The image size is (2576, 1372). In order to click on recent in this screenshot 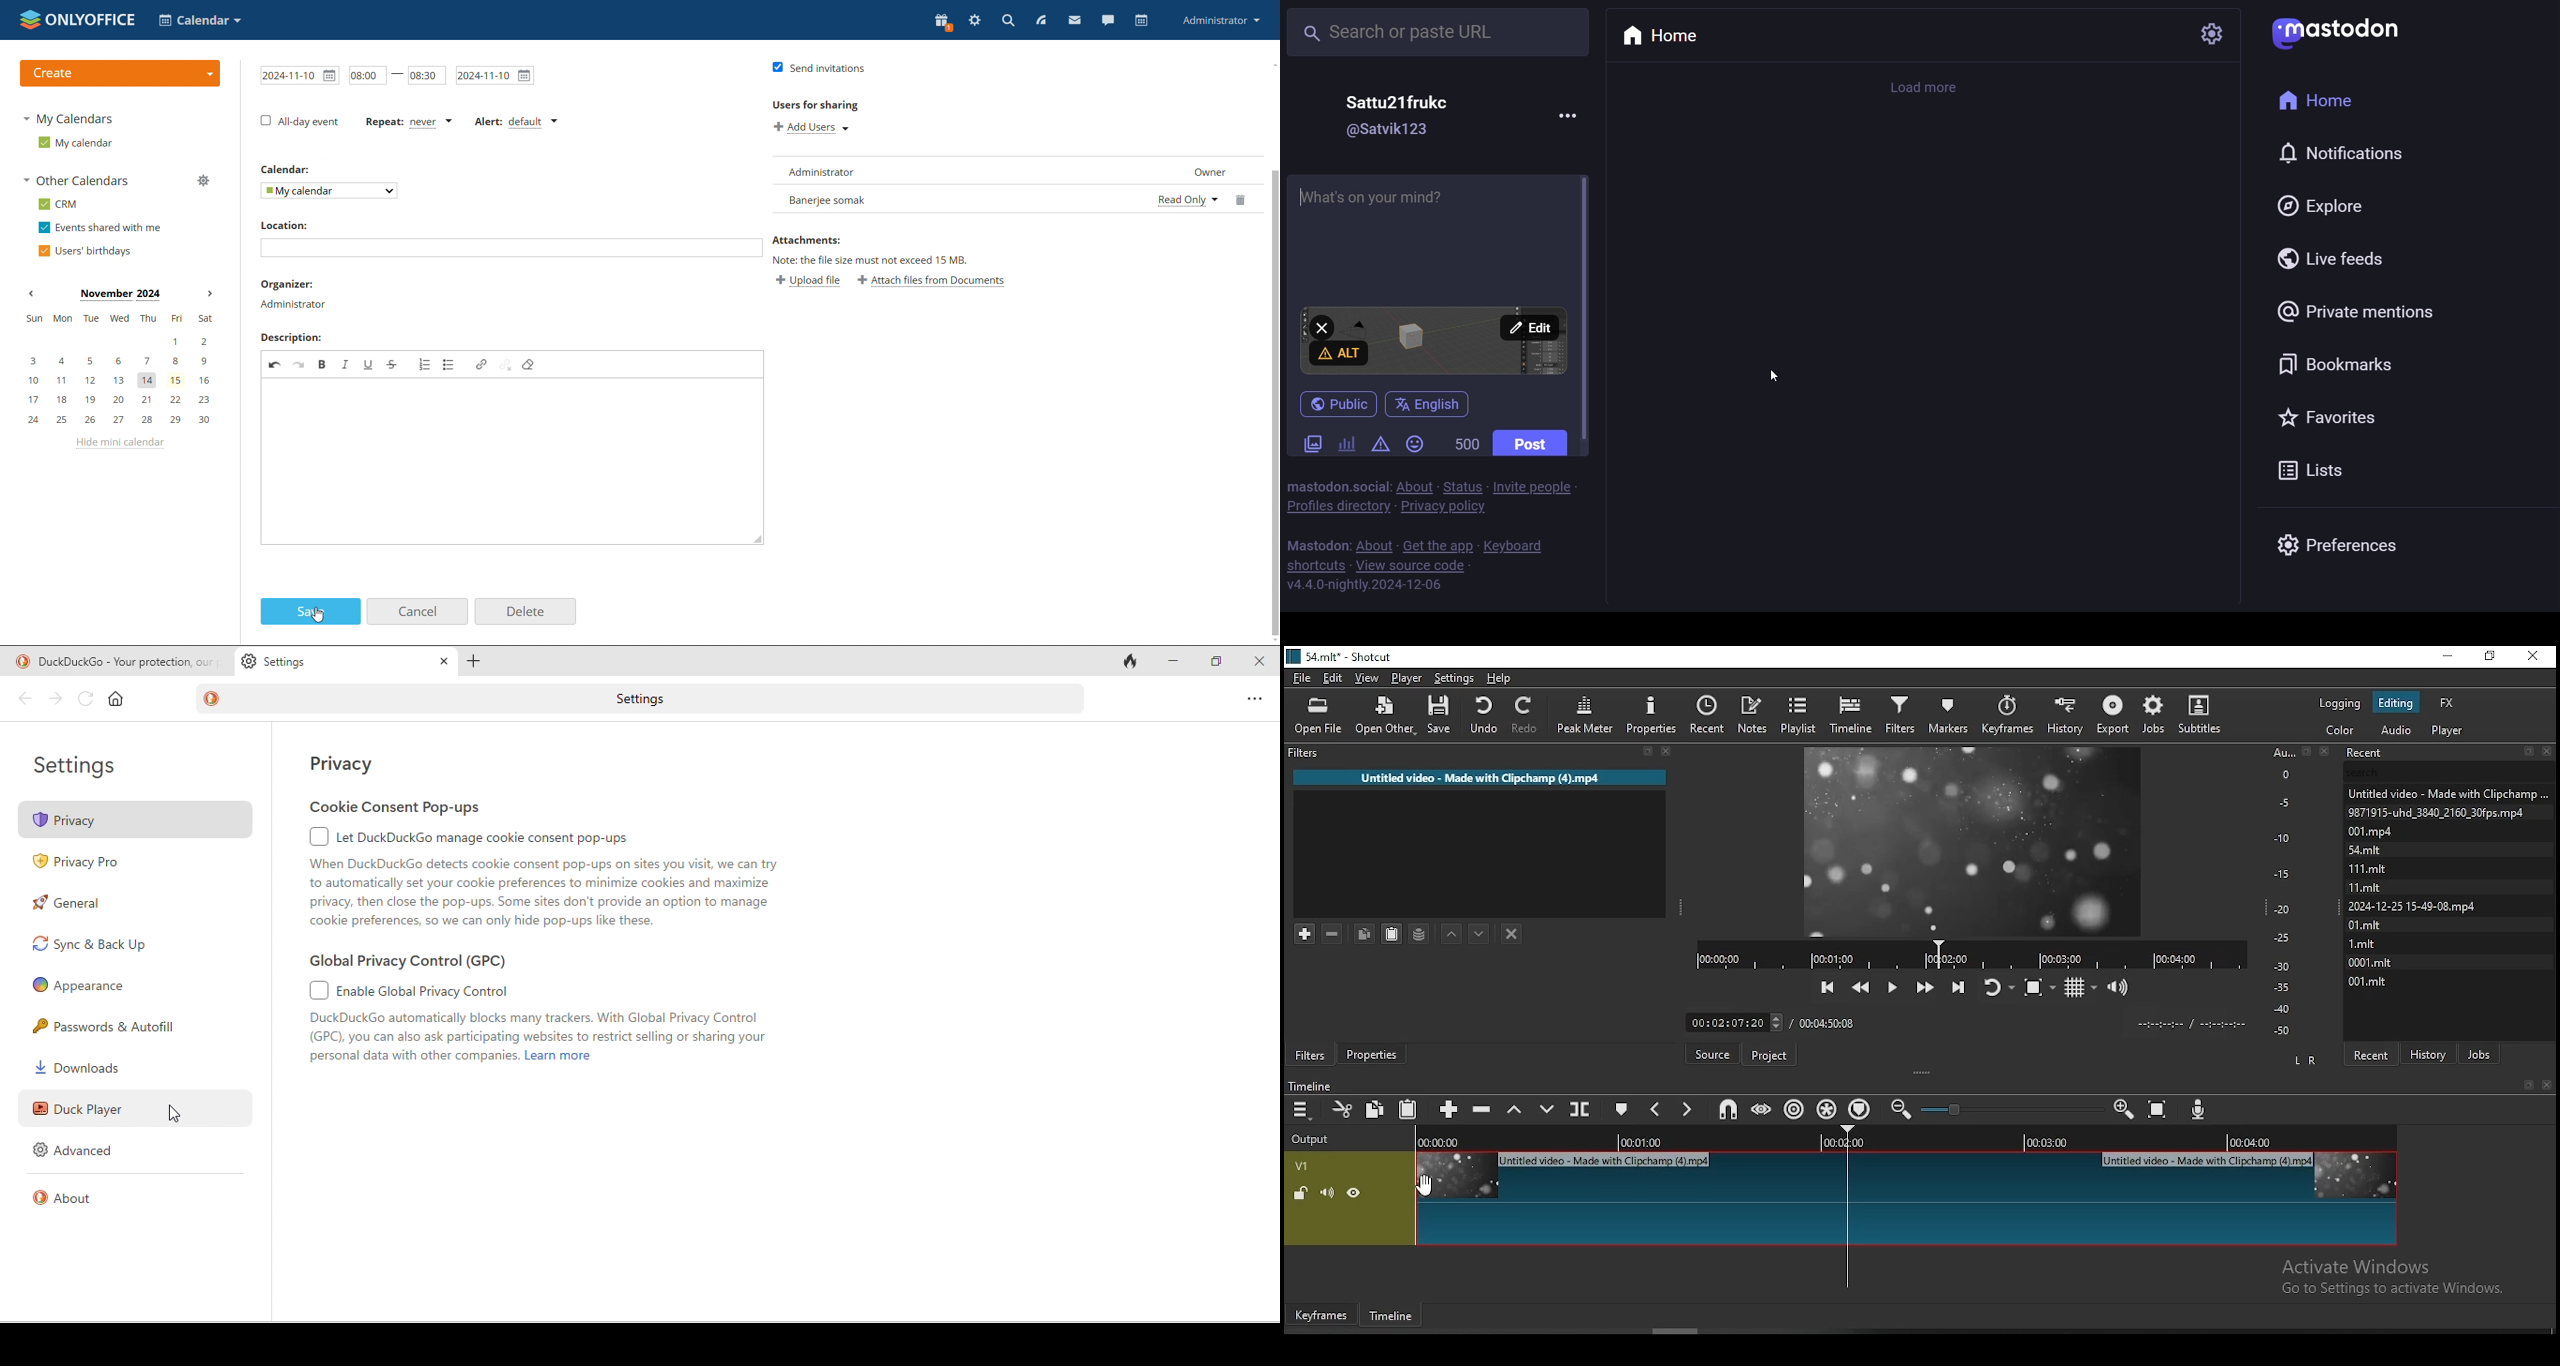, I will do `click(2374, 1052)`.